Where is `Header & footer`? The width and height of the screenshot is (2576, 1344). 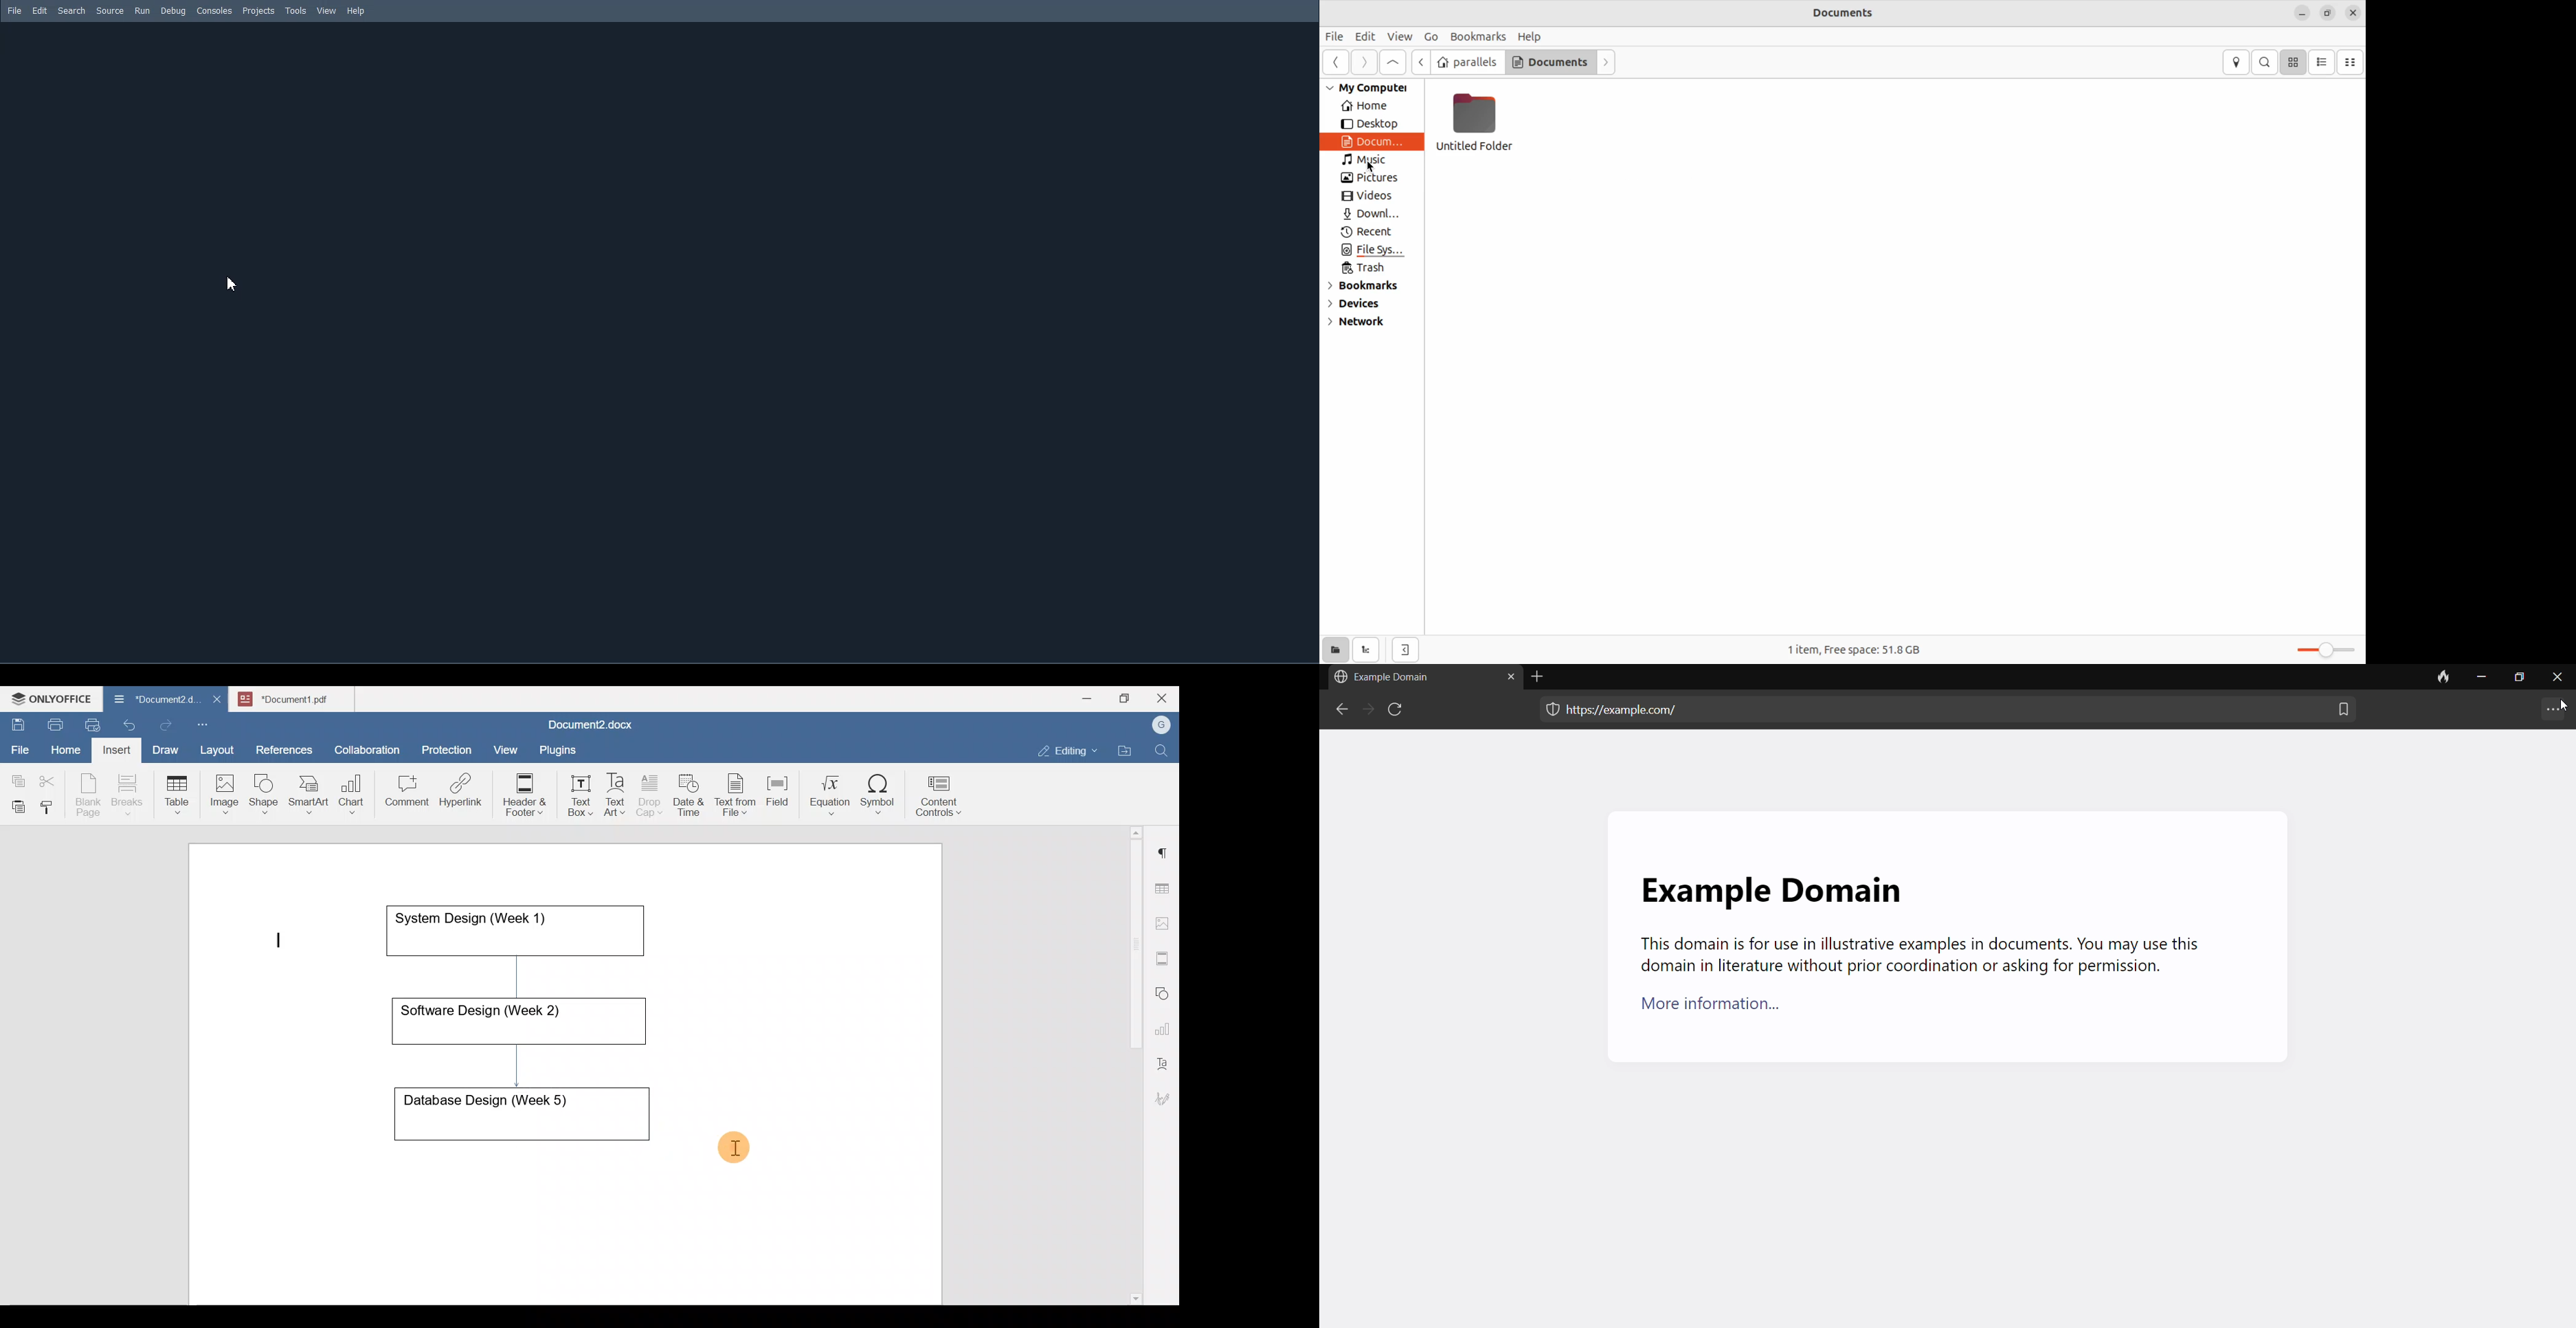
Header & footer is located at coordinates (521, 794).